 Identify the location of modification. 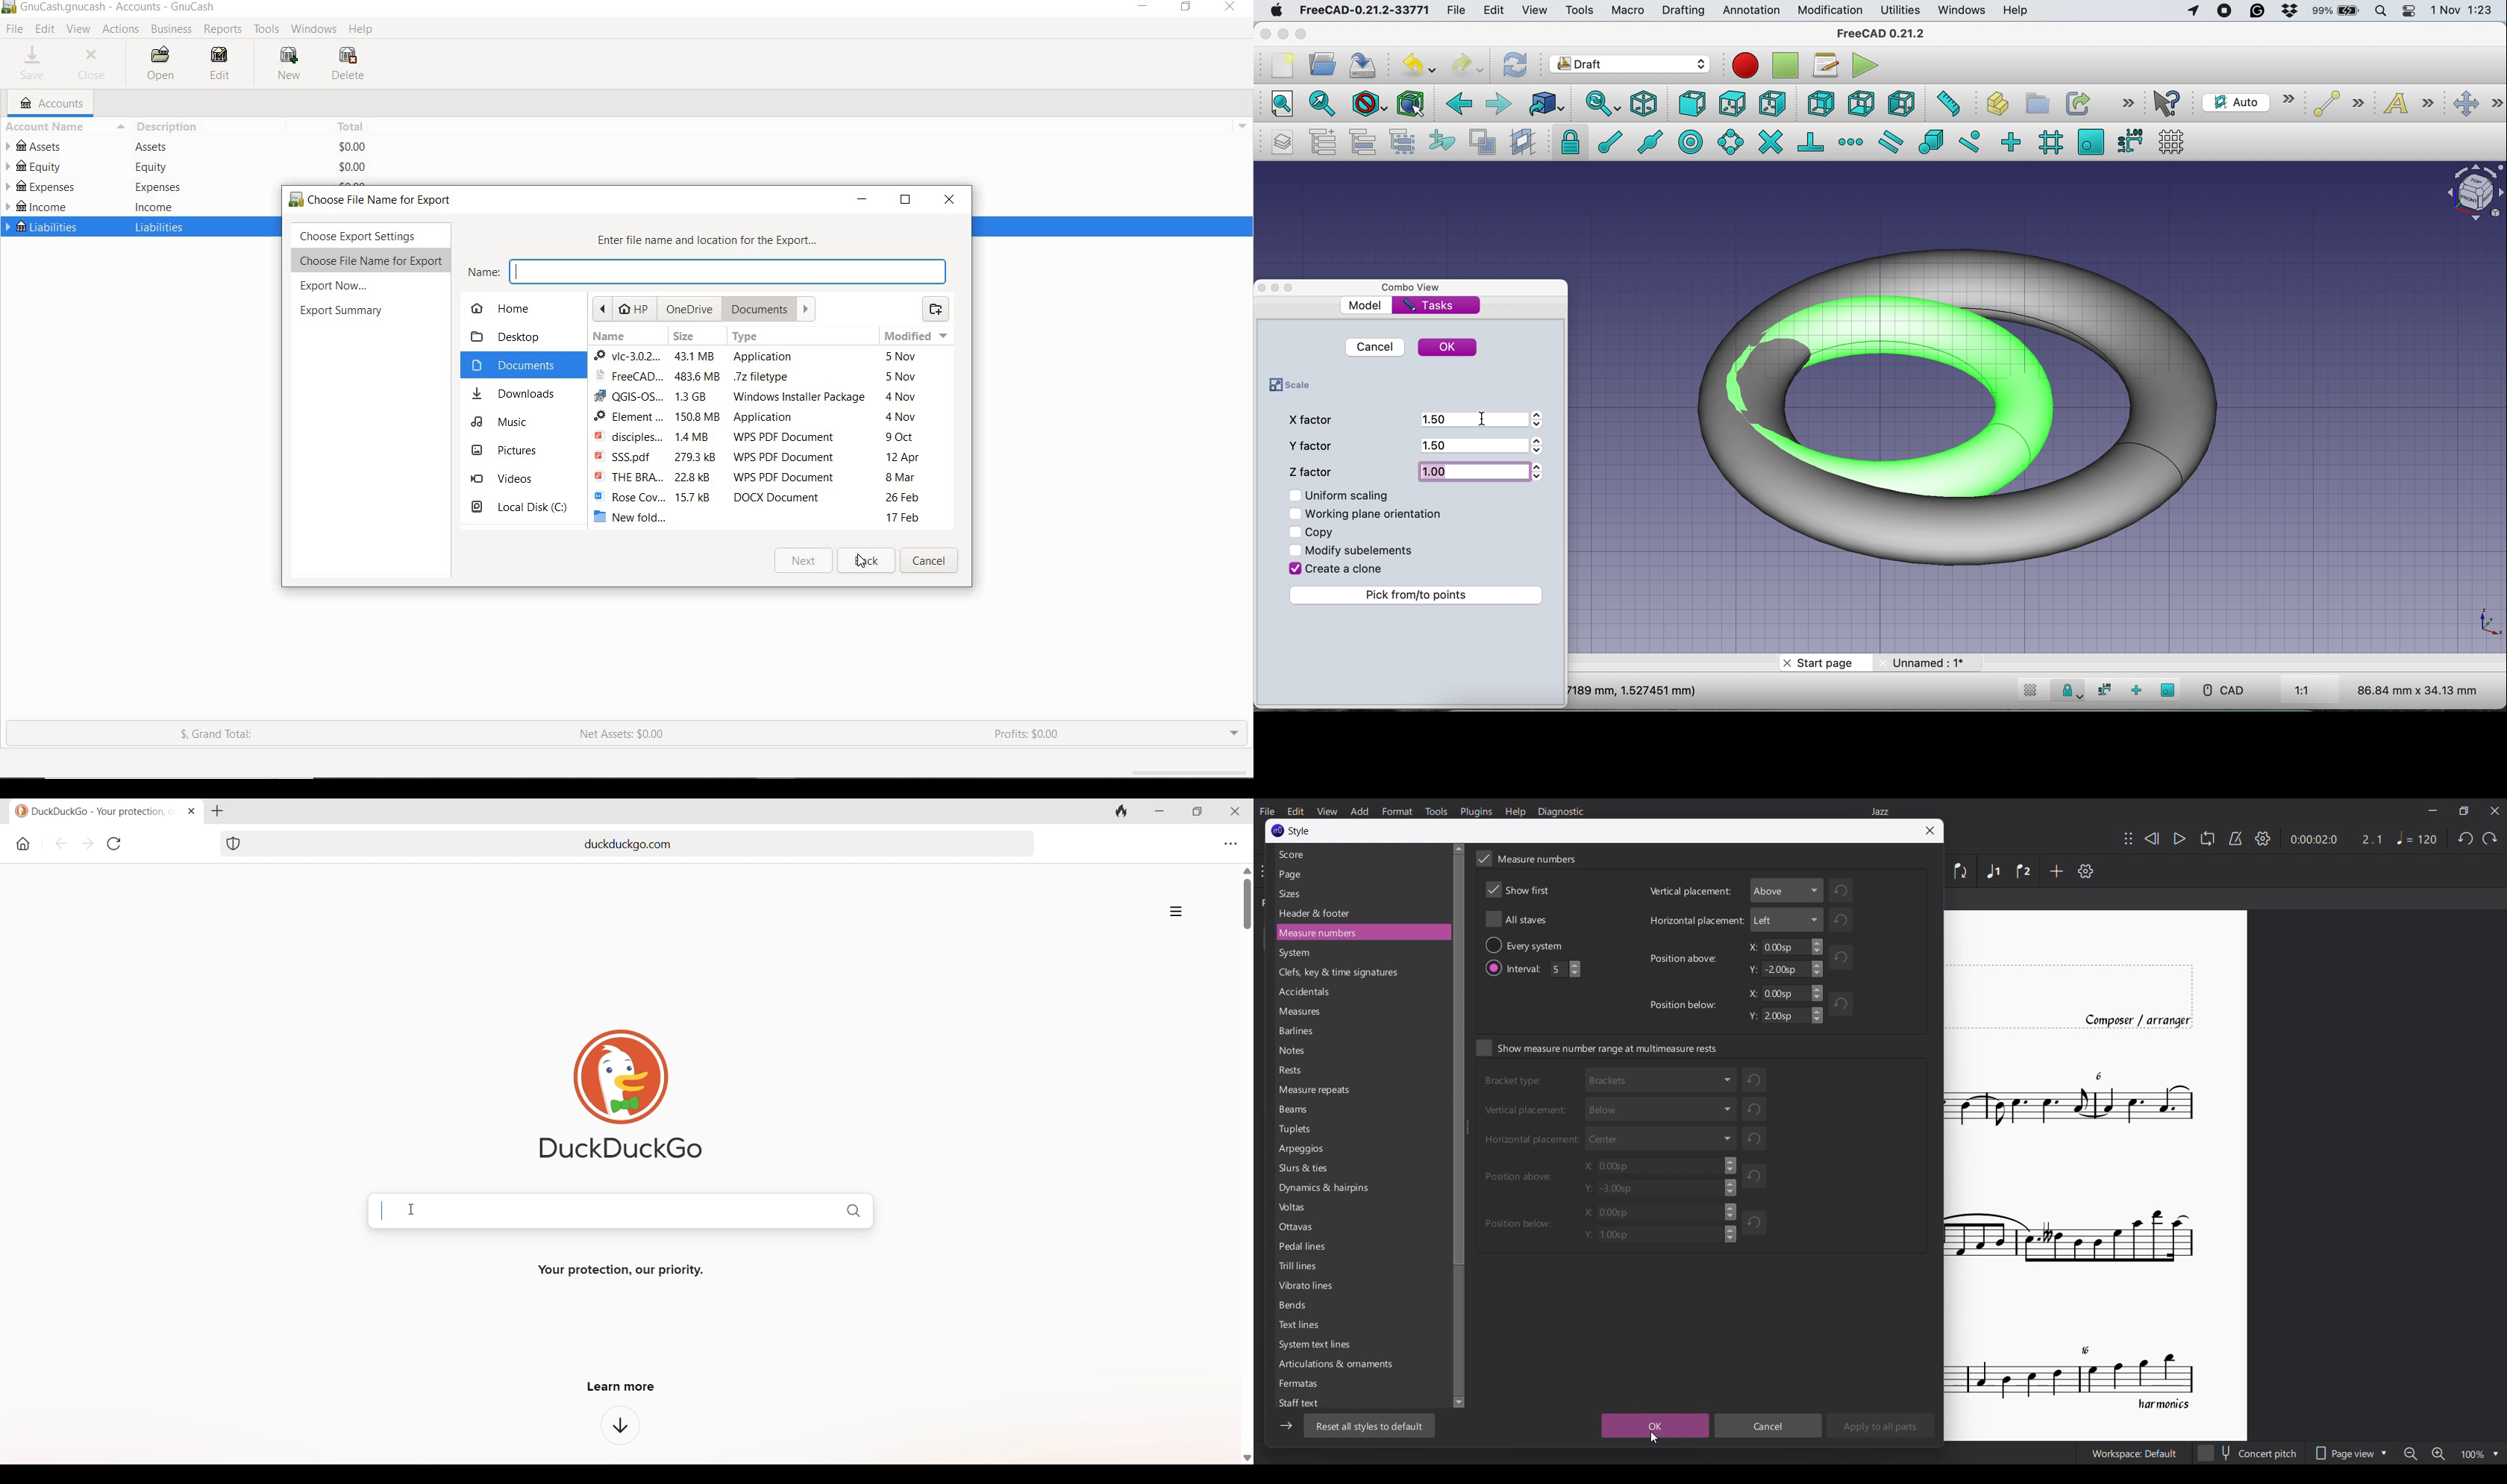
(1831, 11).